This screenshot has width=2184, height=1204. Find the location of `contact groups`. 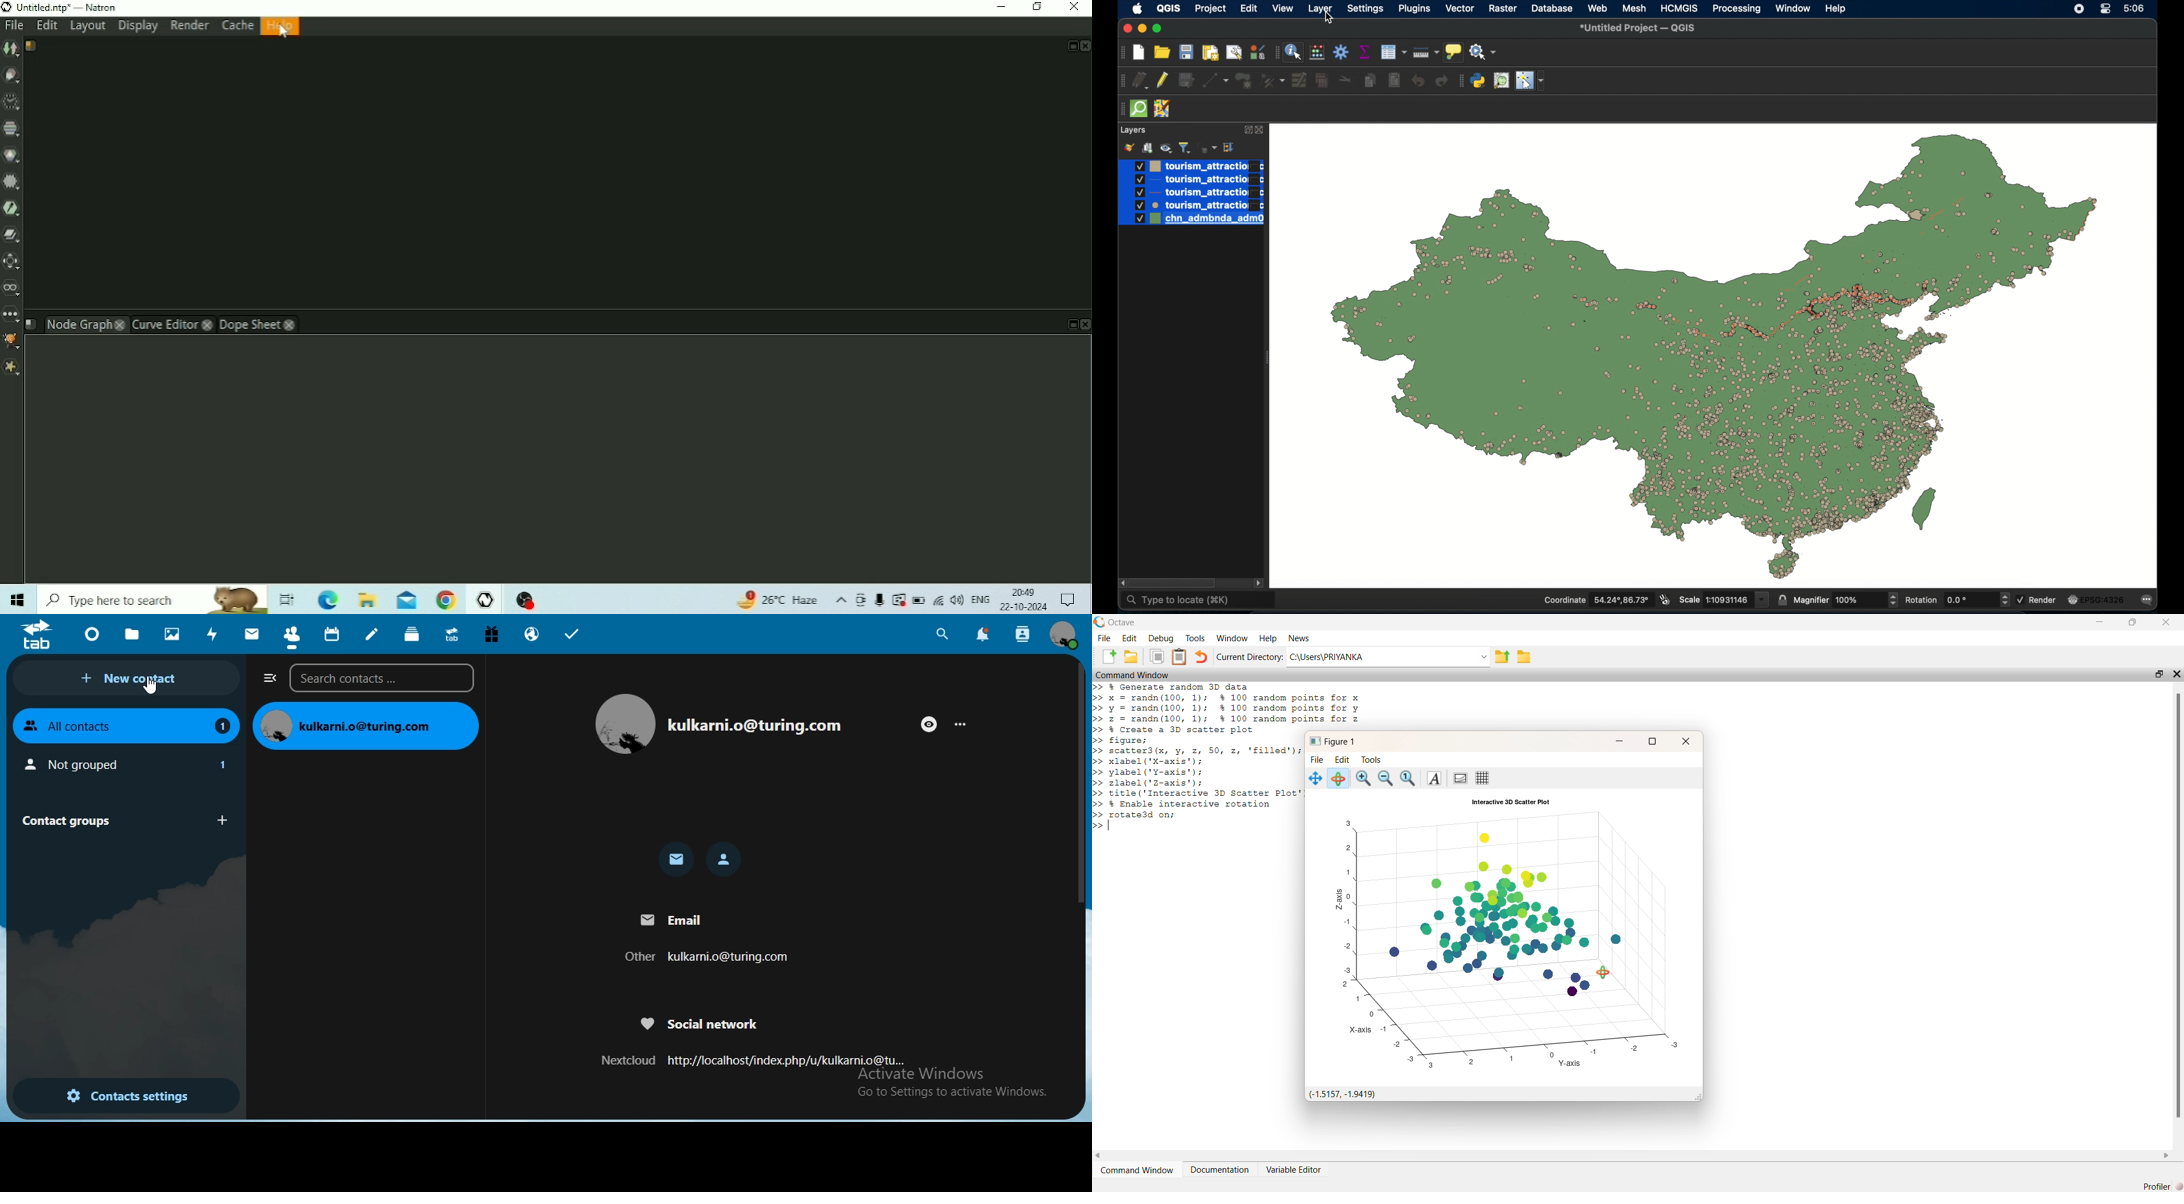

contact groups is located at coordinates (121, 819).